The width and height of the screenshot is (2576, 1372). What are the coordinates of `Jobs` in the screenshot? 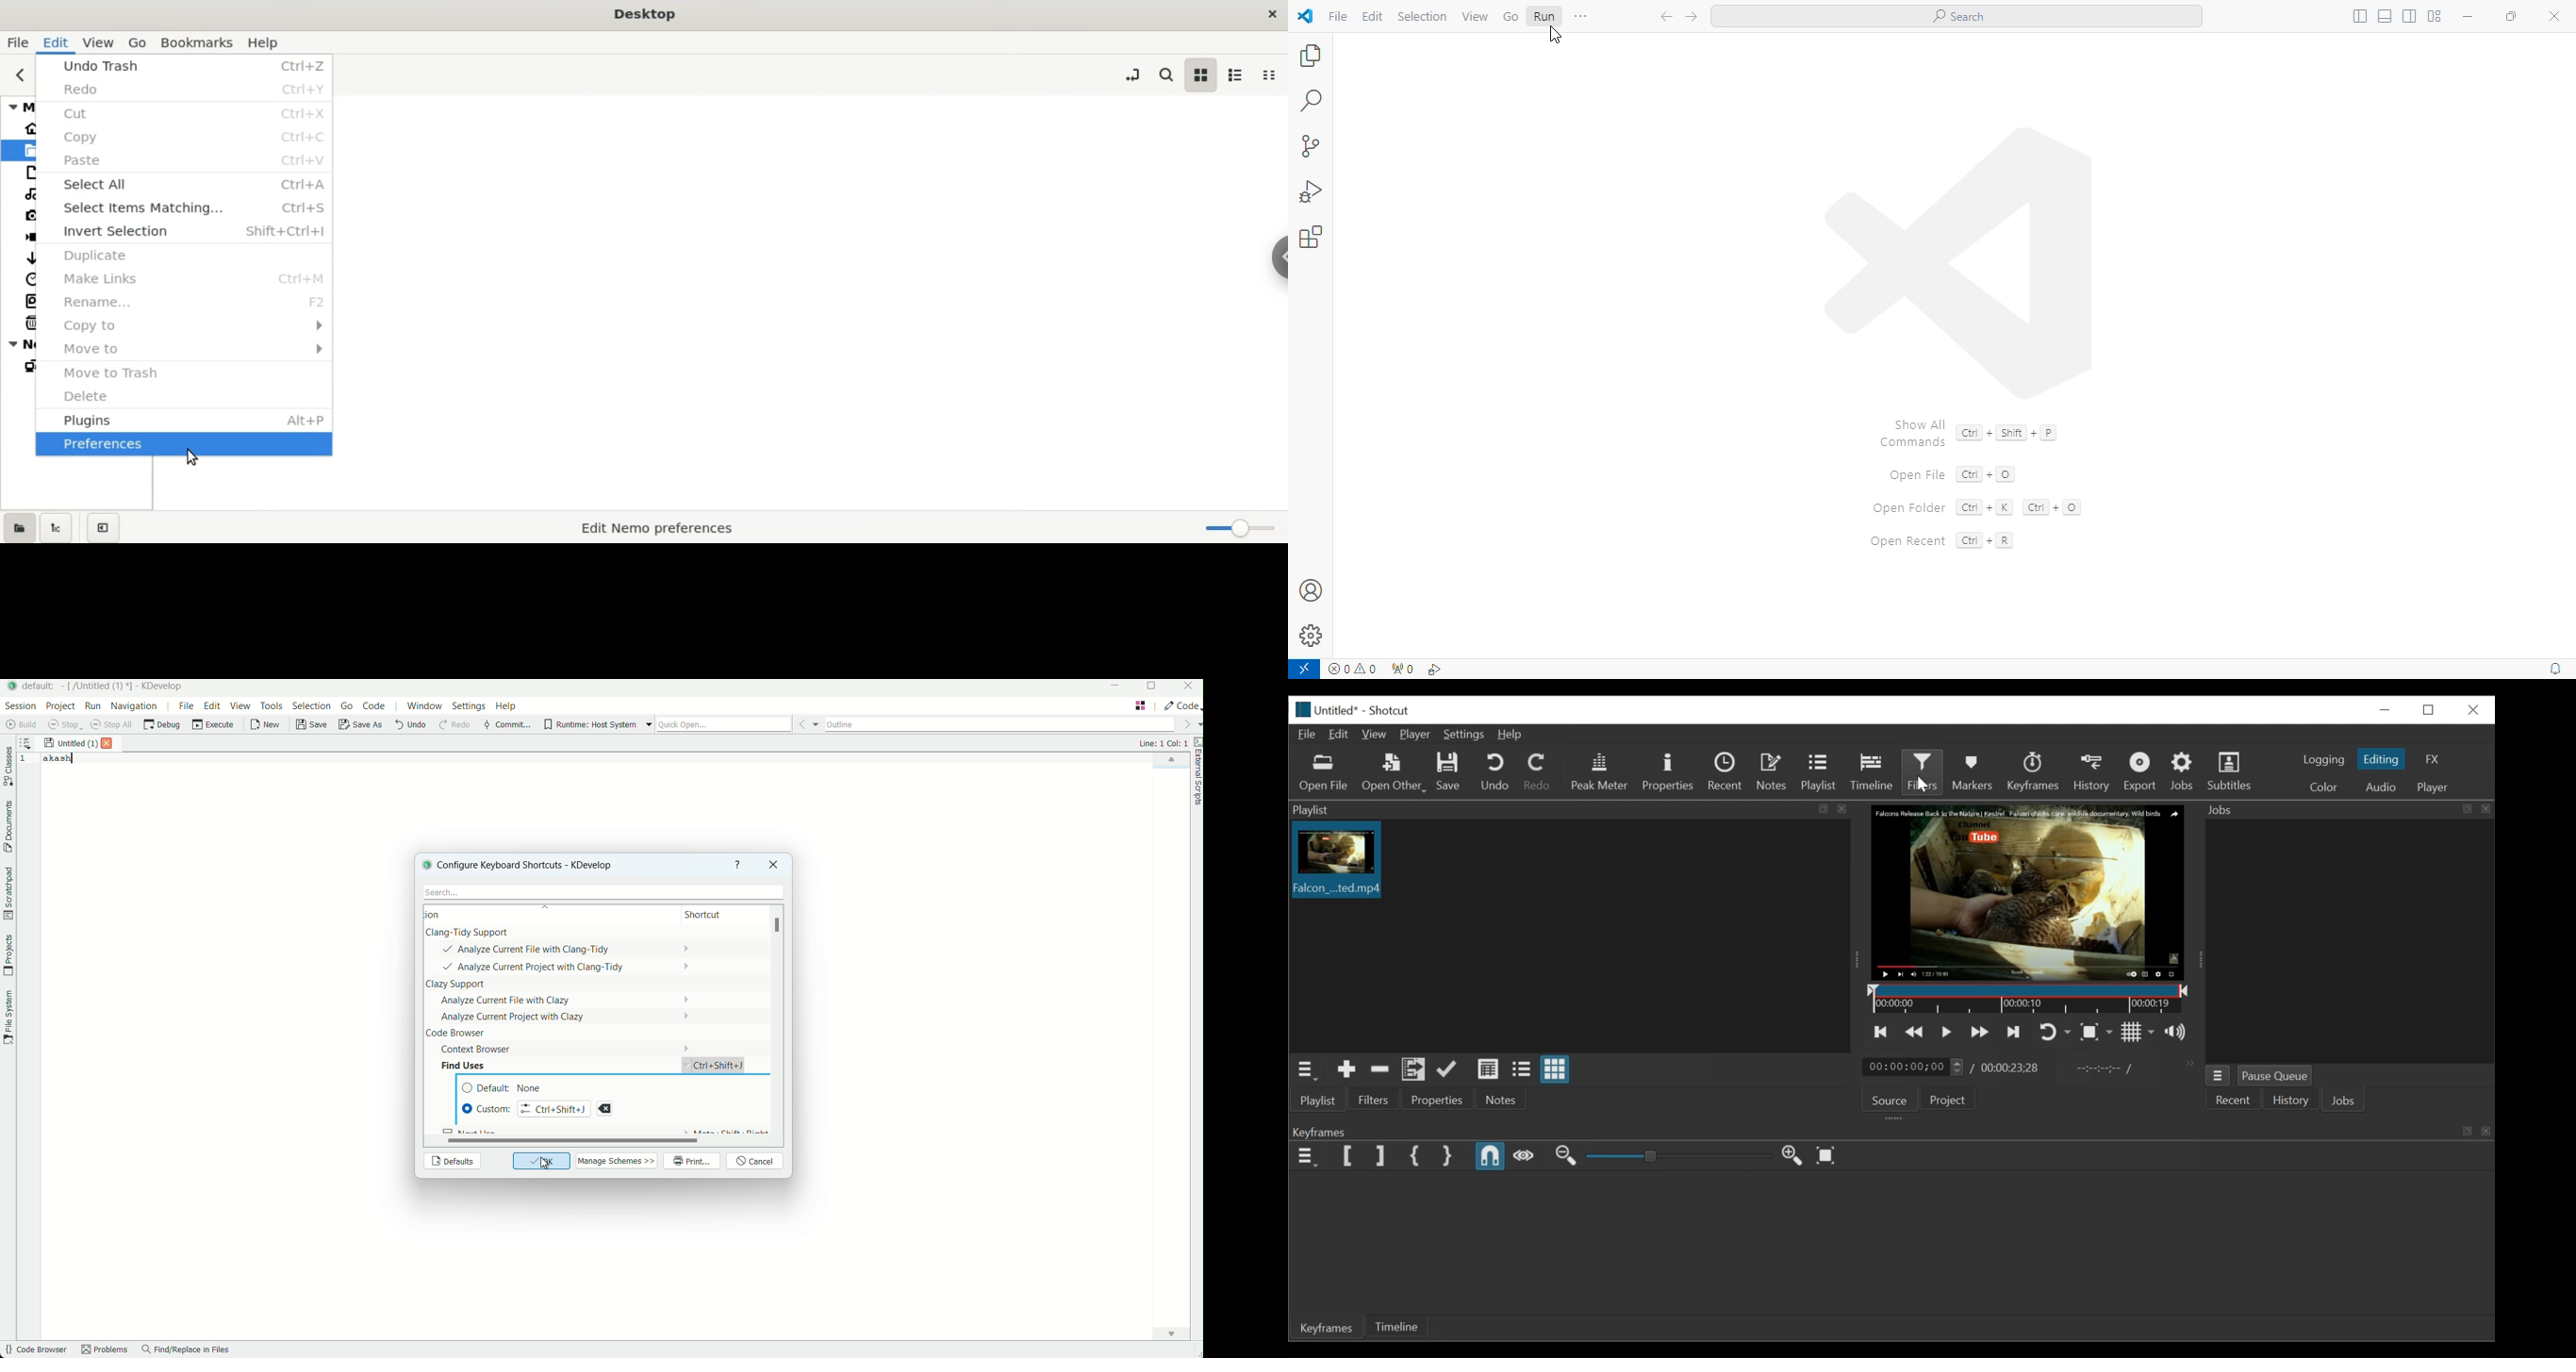 It's located at (2345, 1102).